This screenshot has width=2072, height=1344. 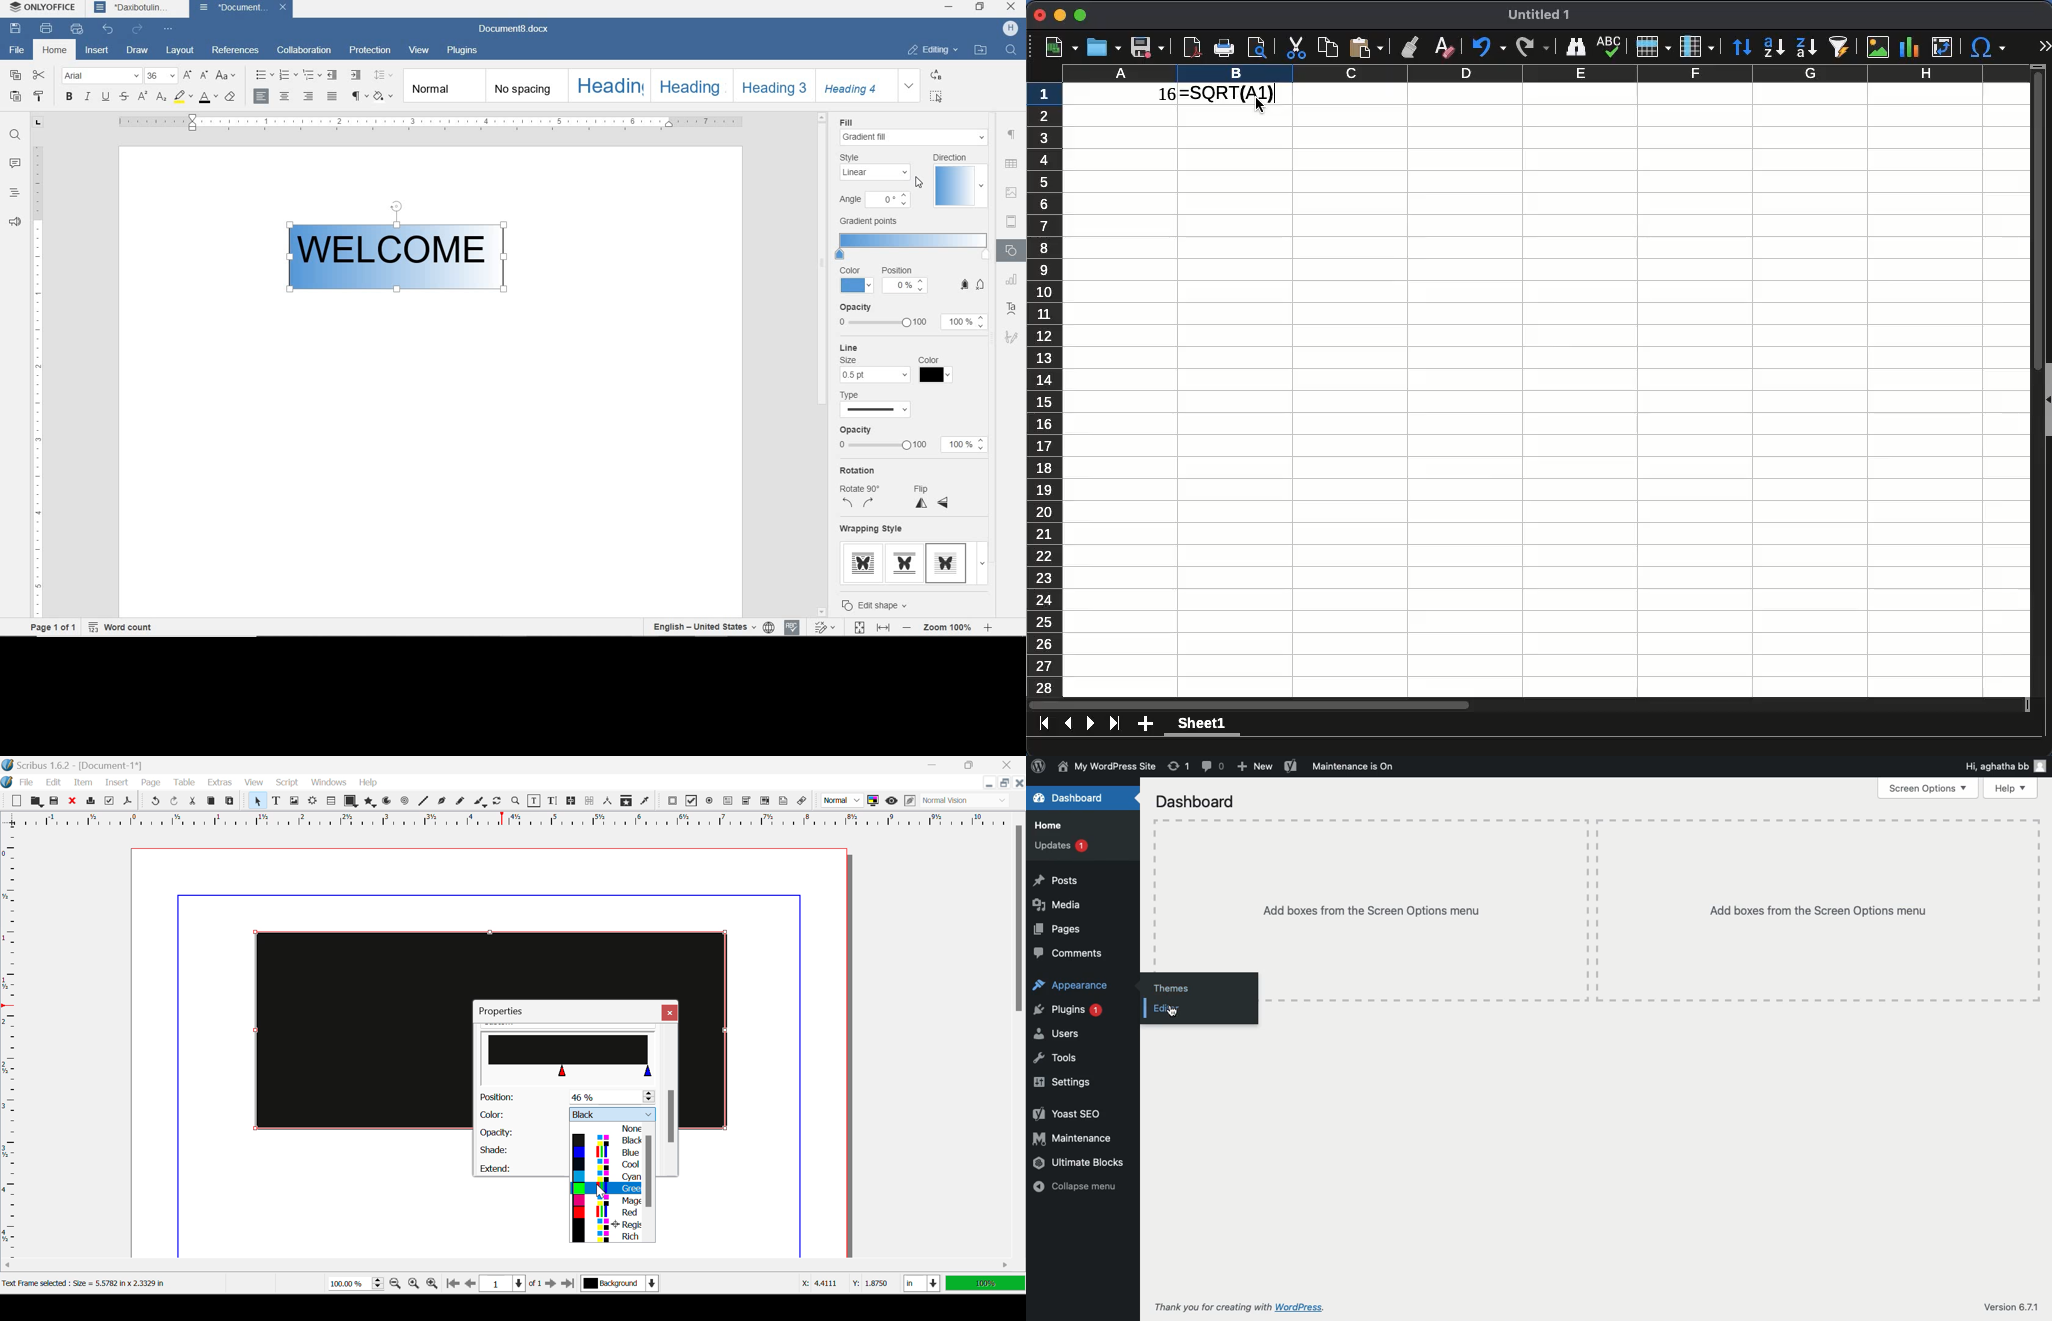 I want to click on opacity from 0 to 100, so click(x=883, y=445).